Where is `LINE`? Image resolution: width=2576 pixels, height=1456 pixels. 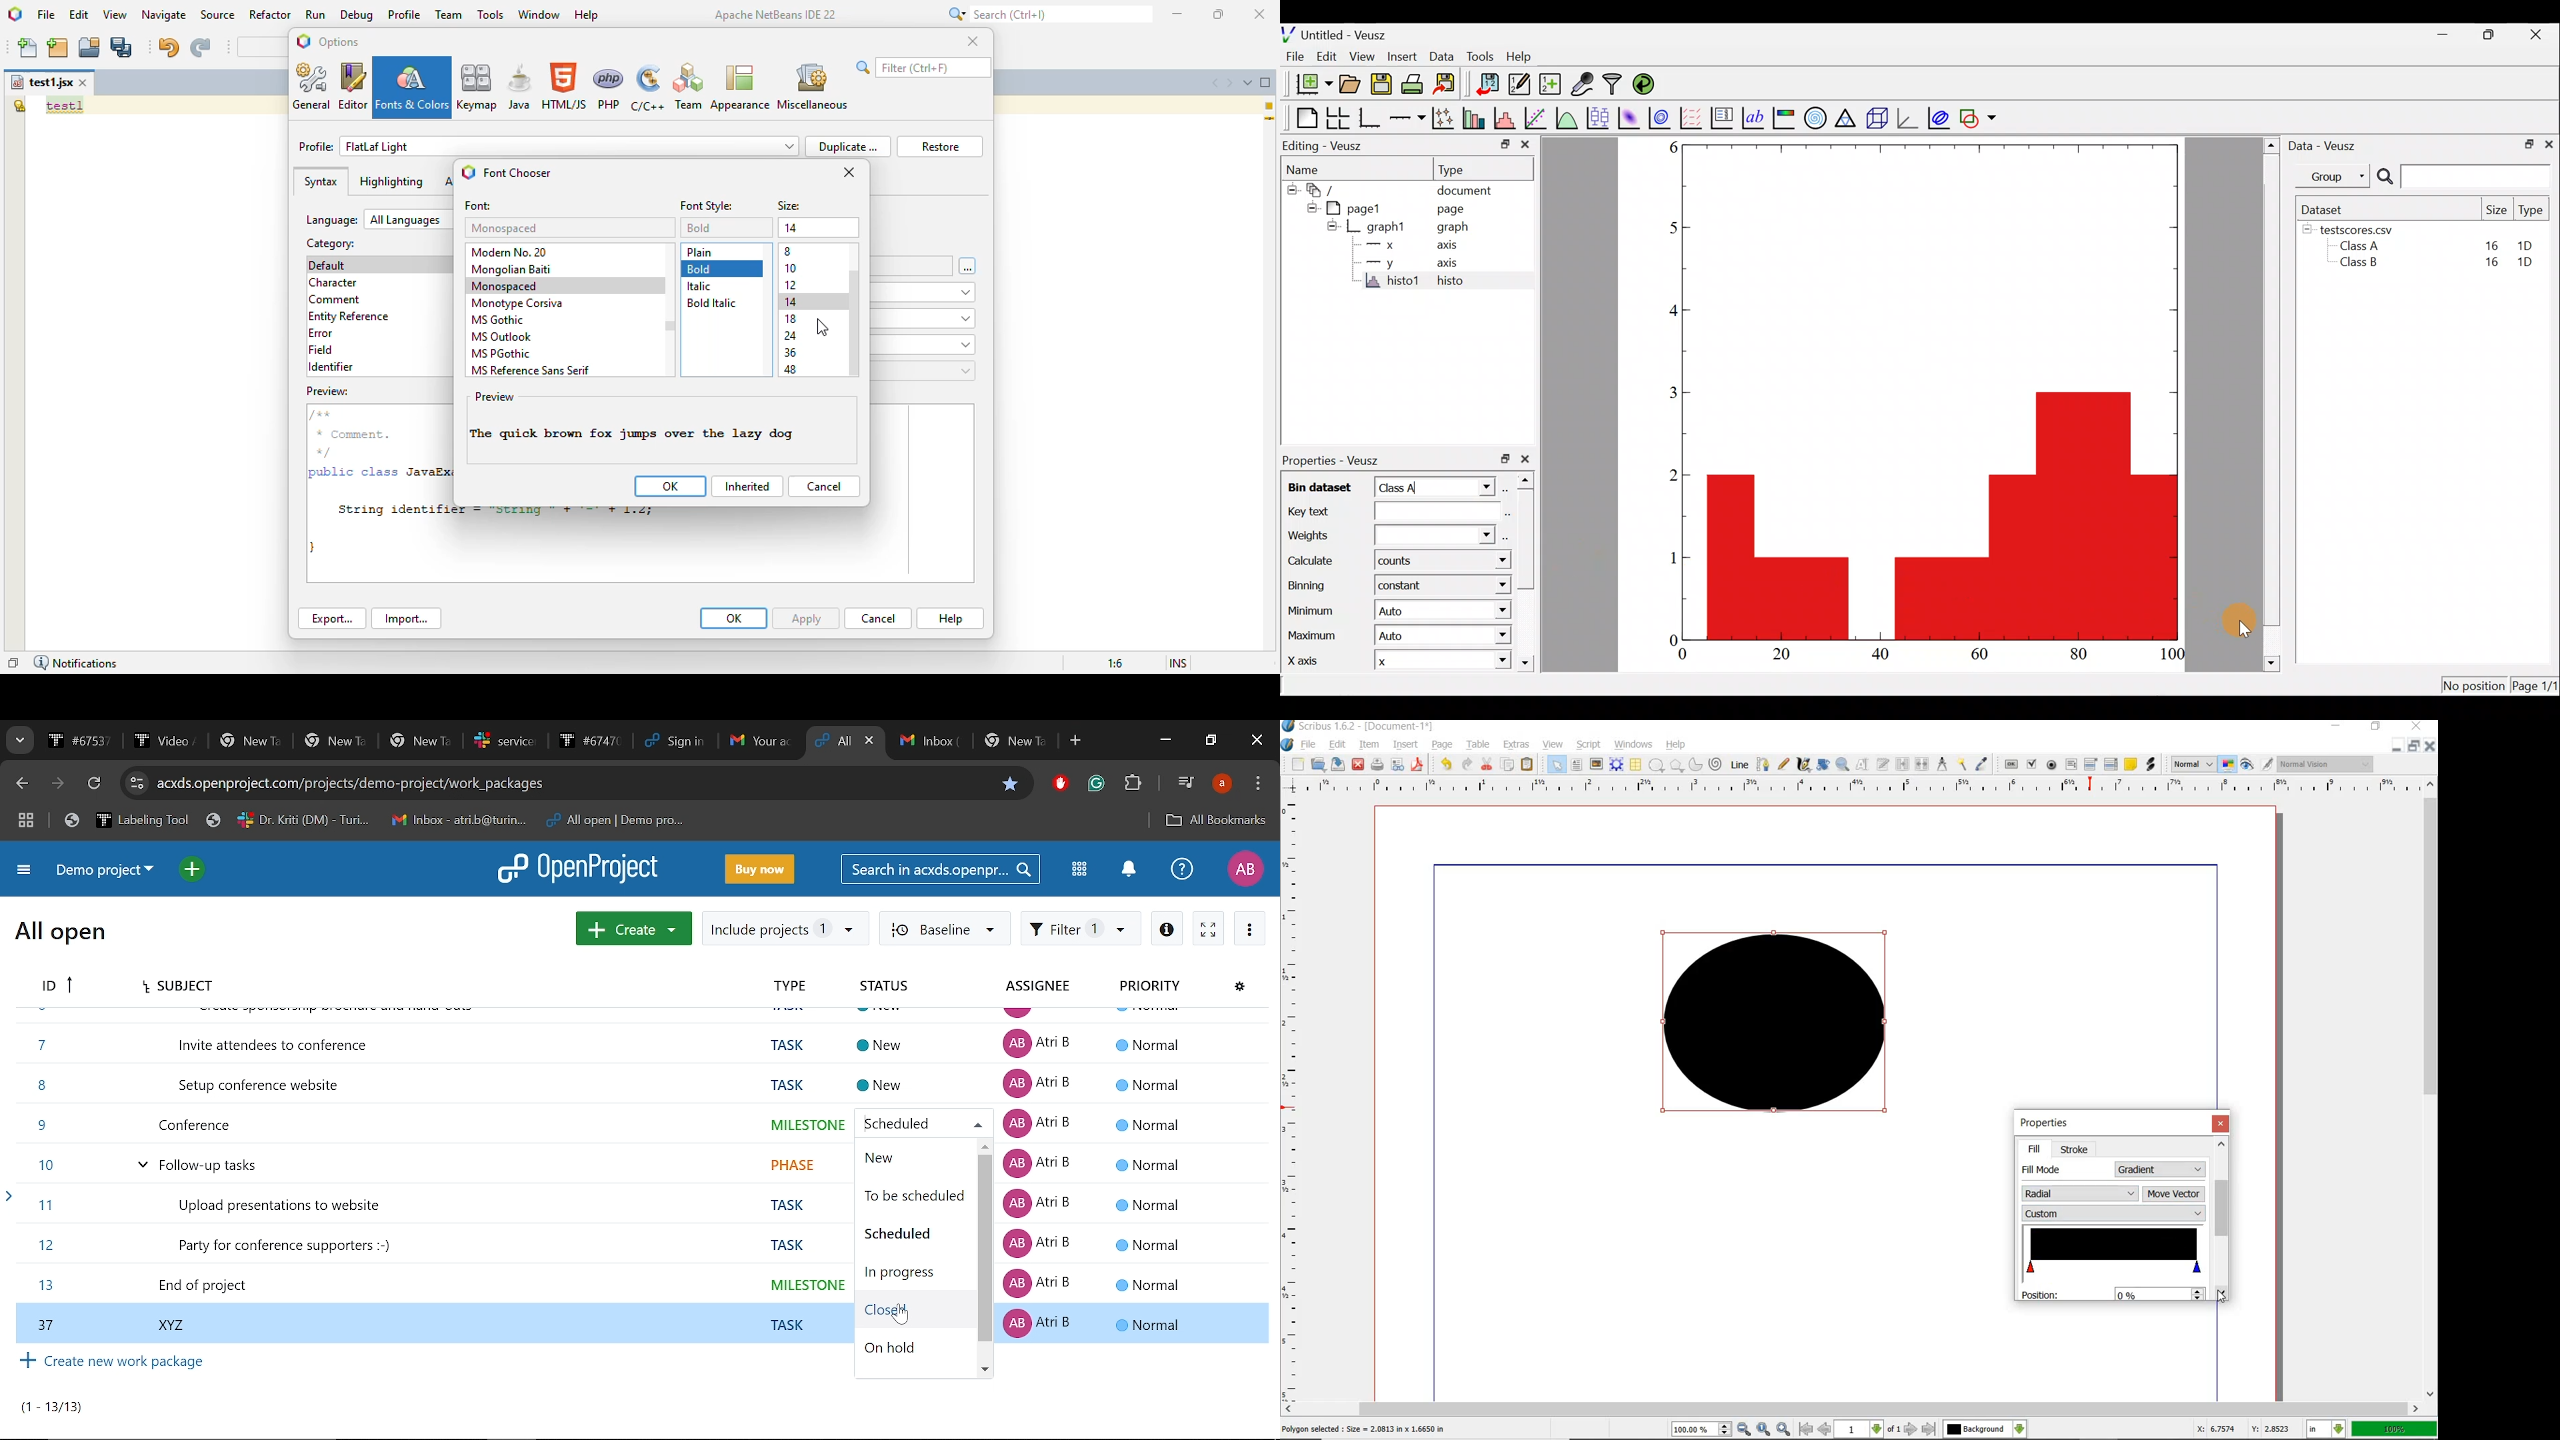 LINE is located at coordinates (1741, 765).